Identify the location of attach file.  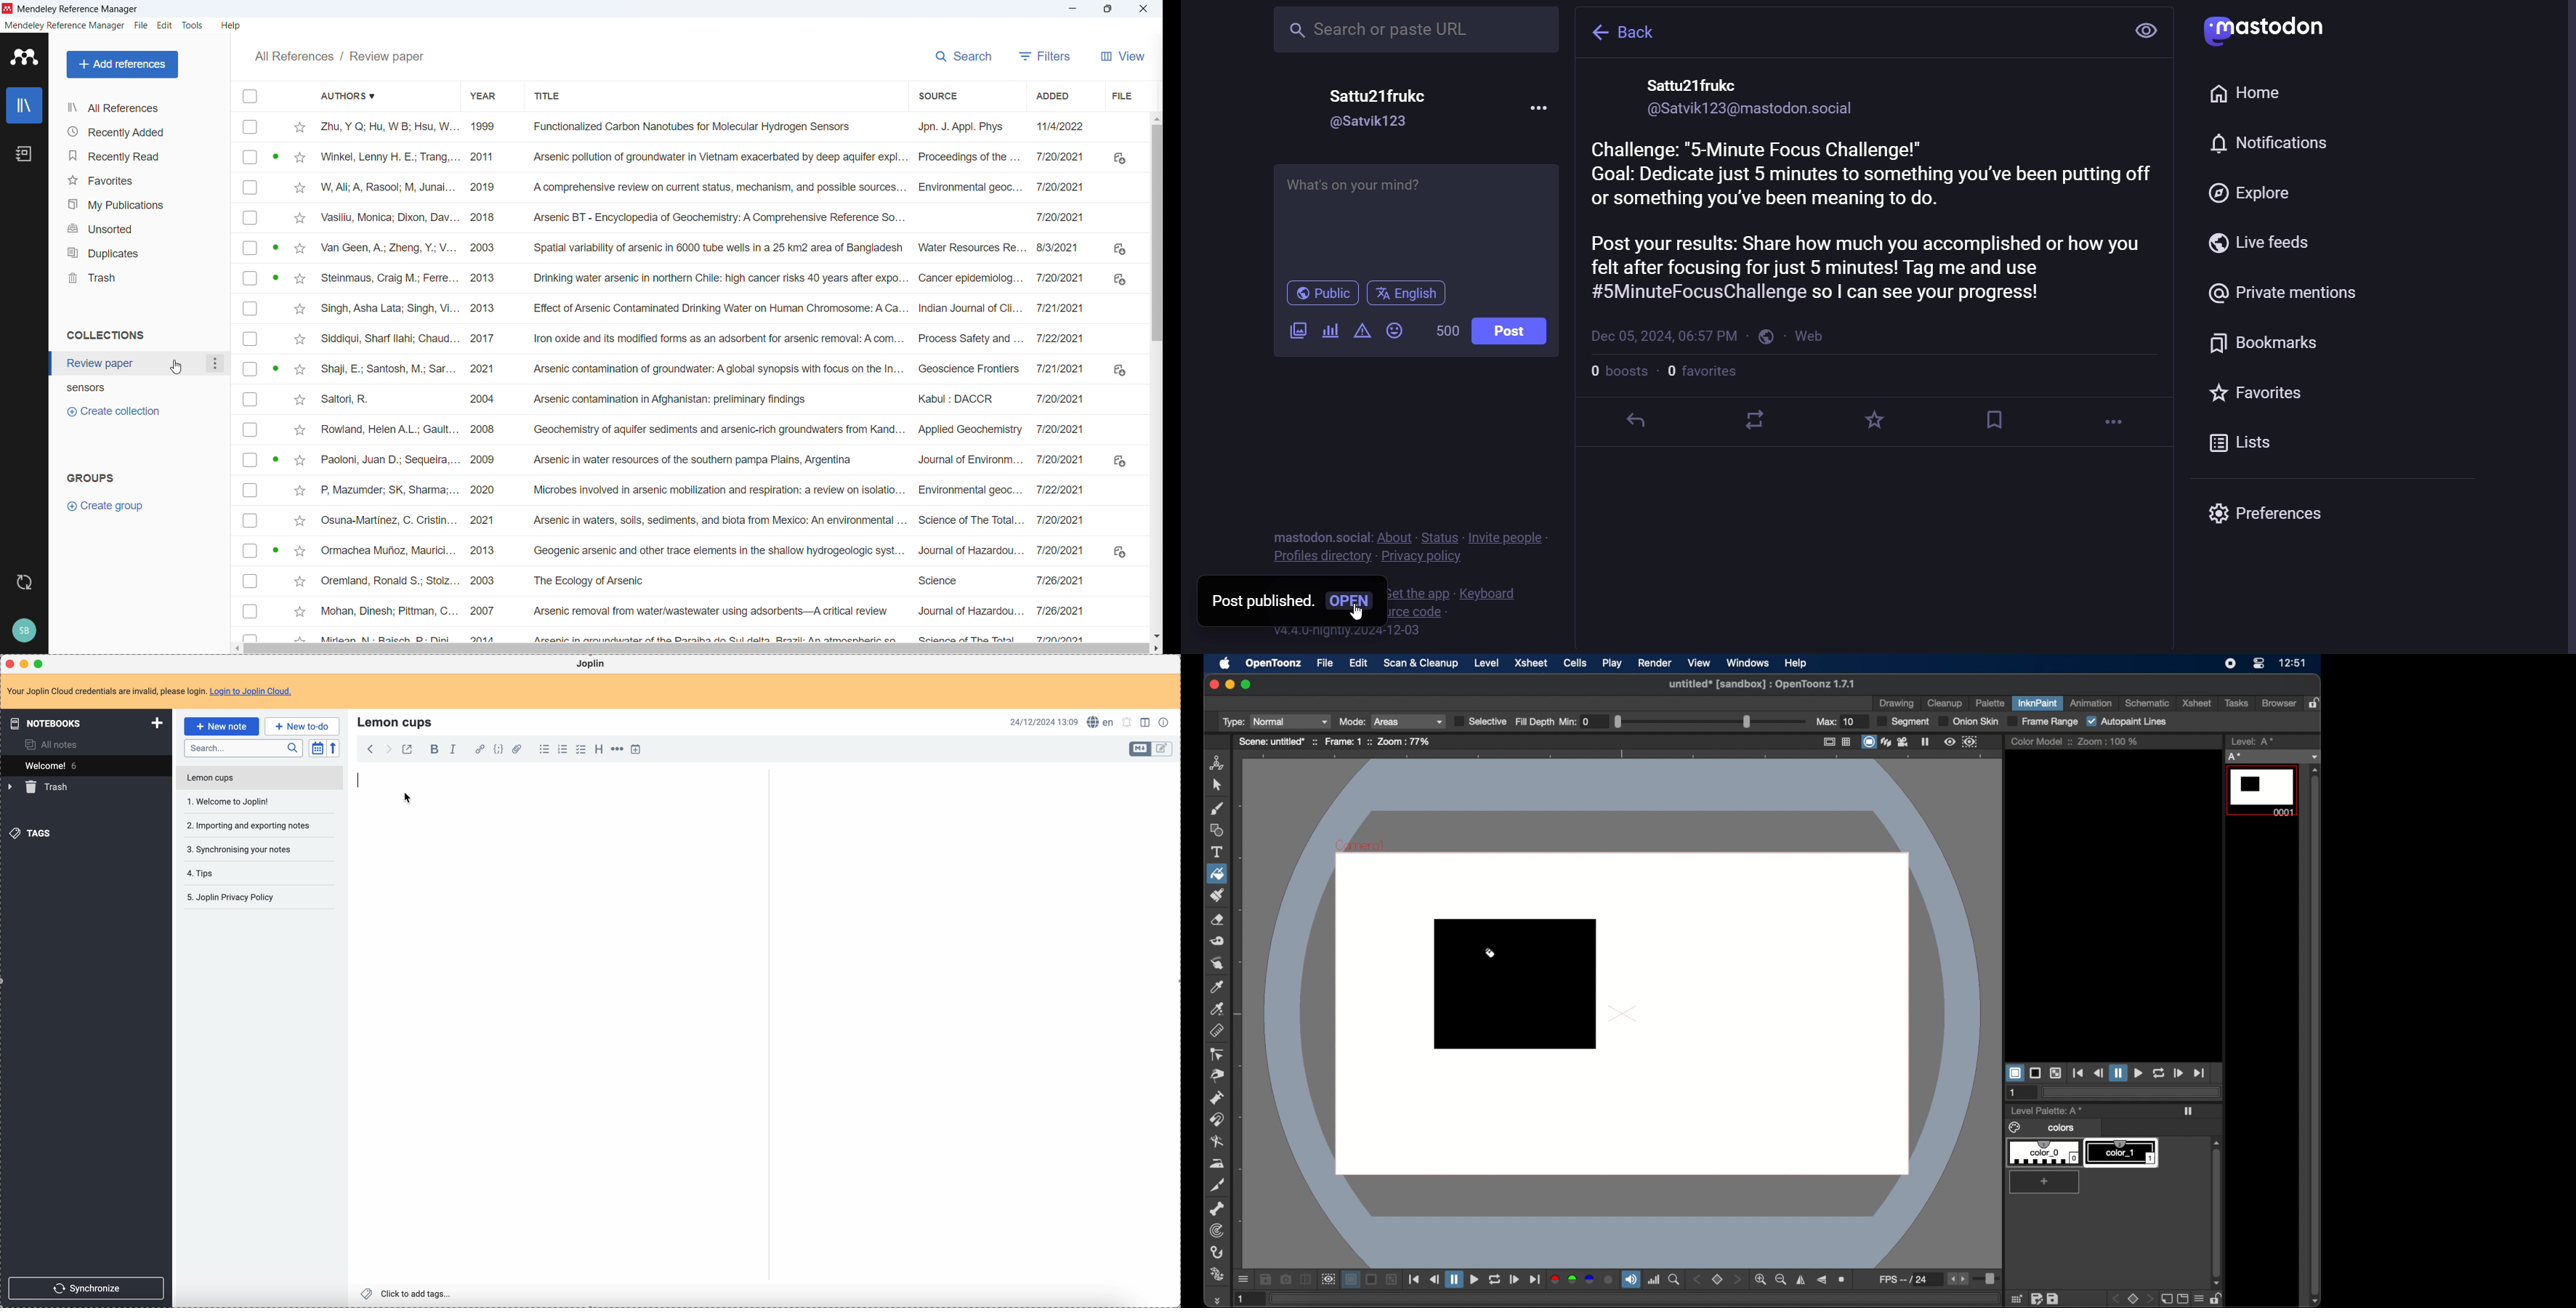
(515, 750).